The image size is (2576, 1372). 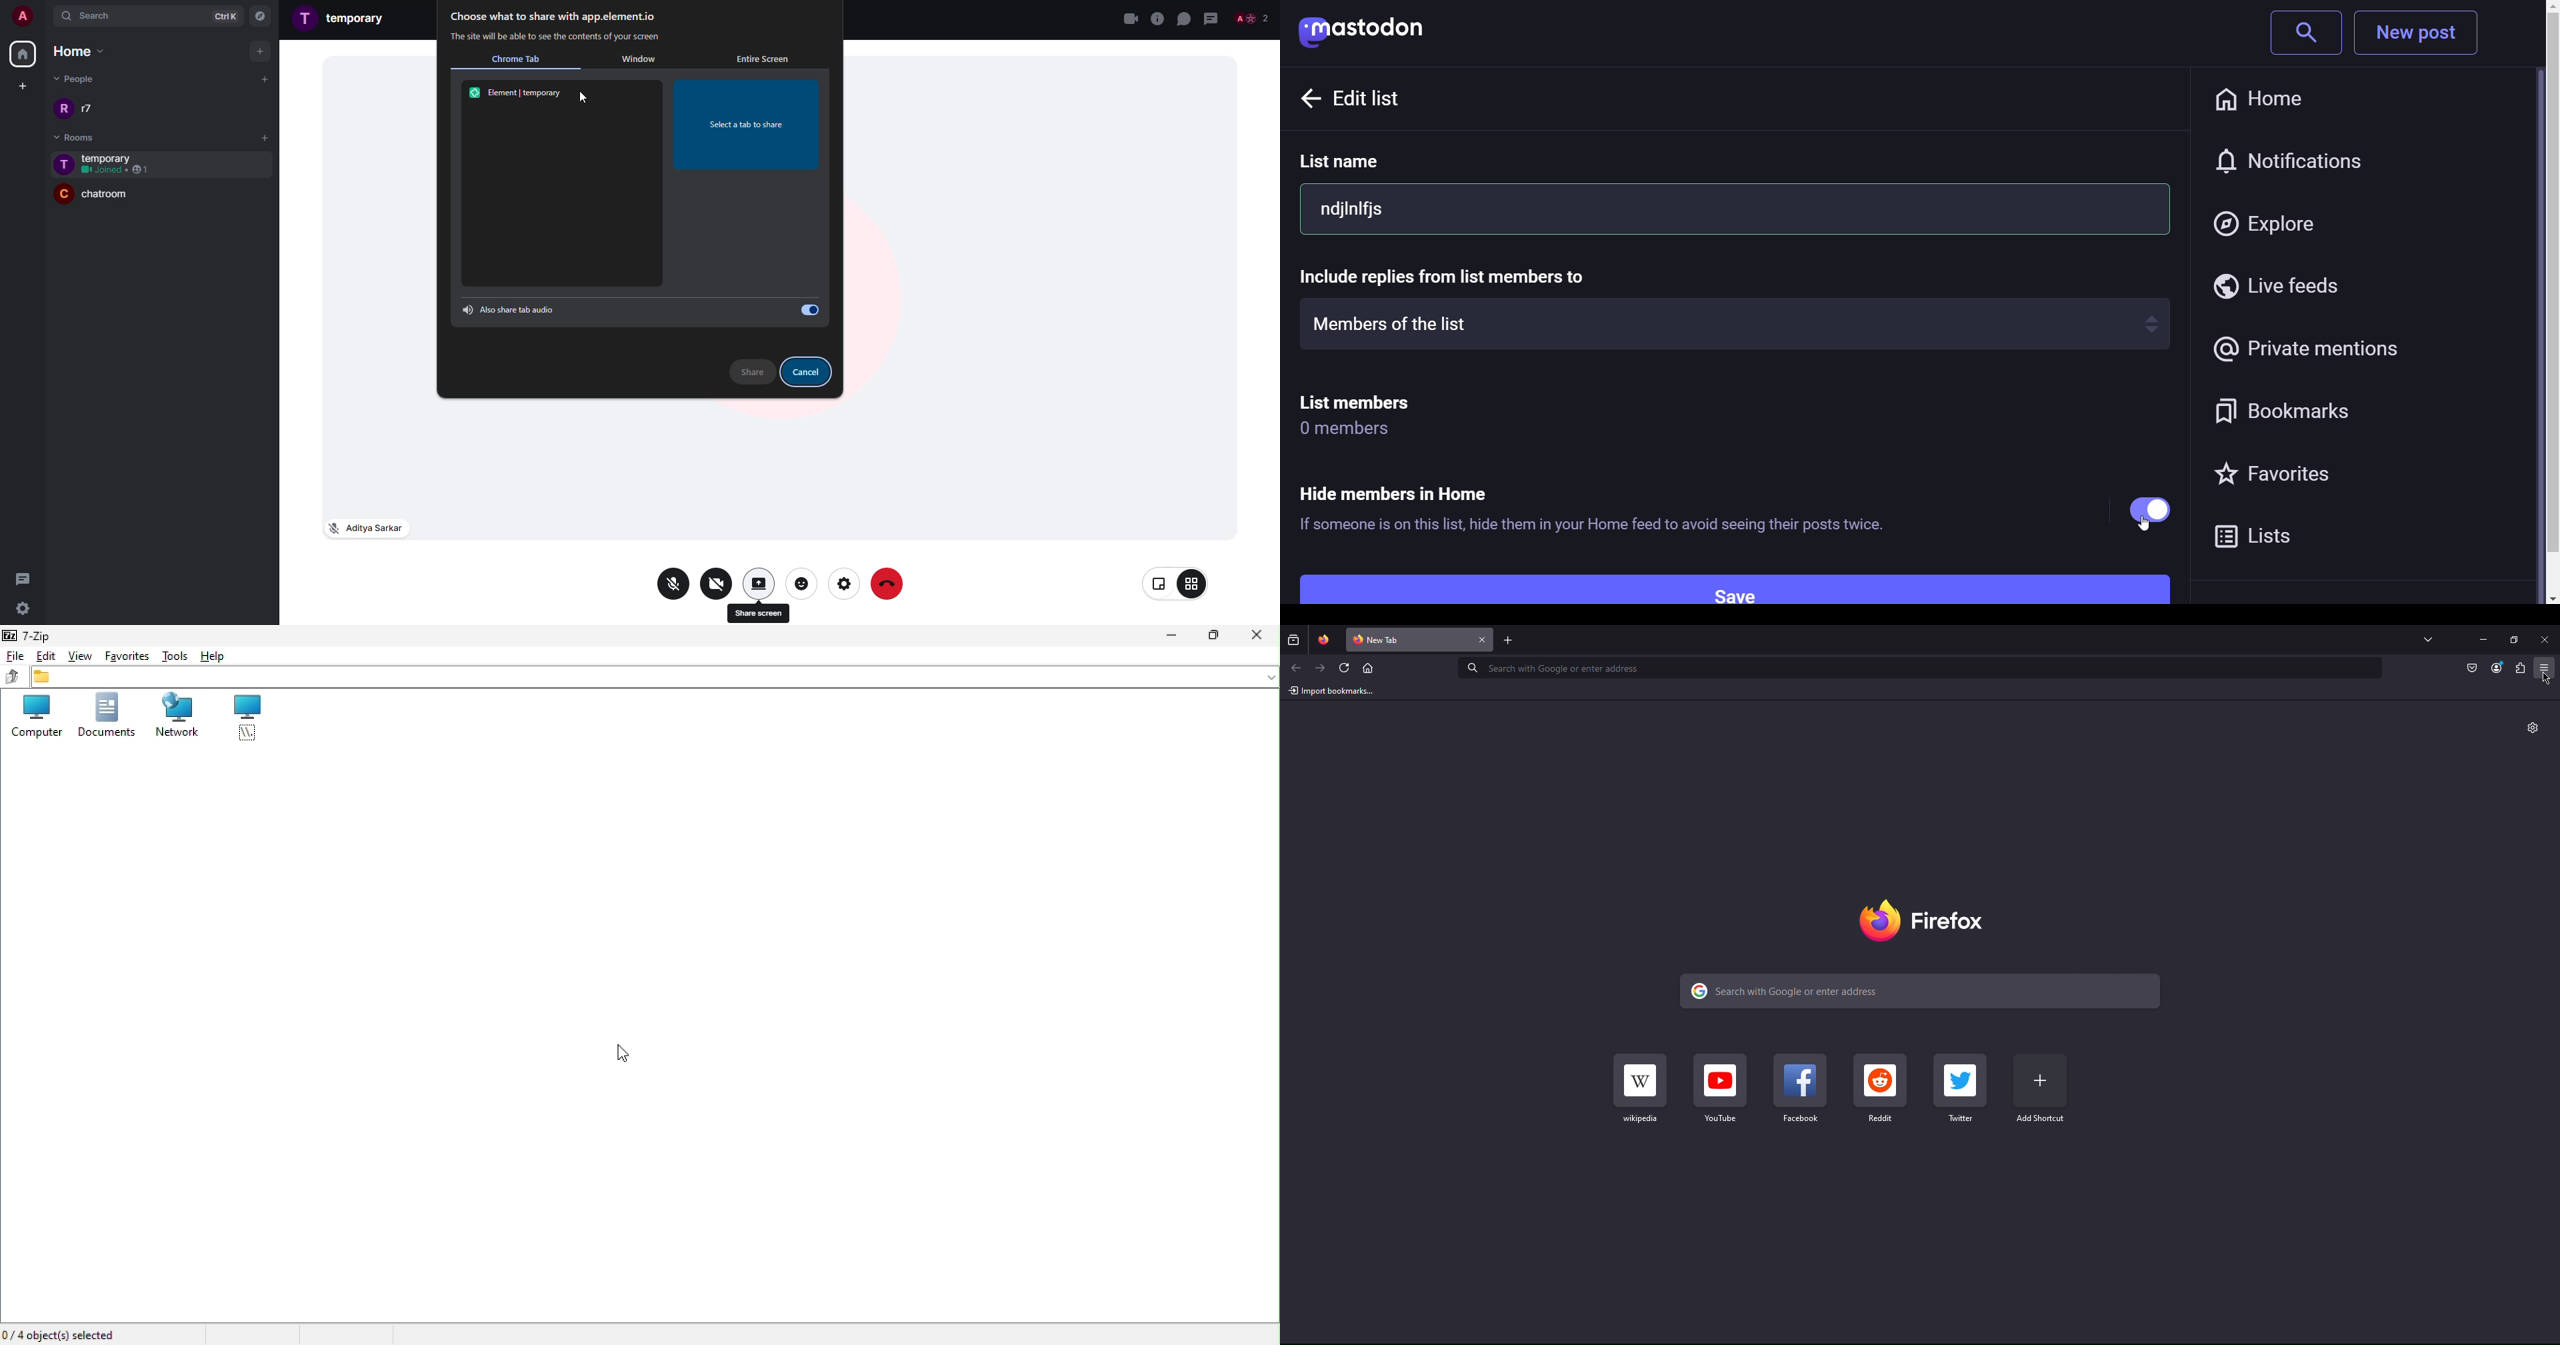 I want to click on people, so click(x=91, y=109).